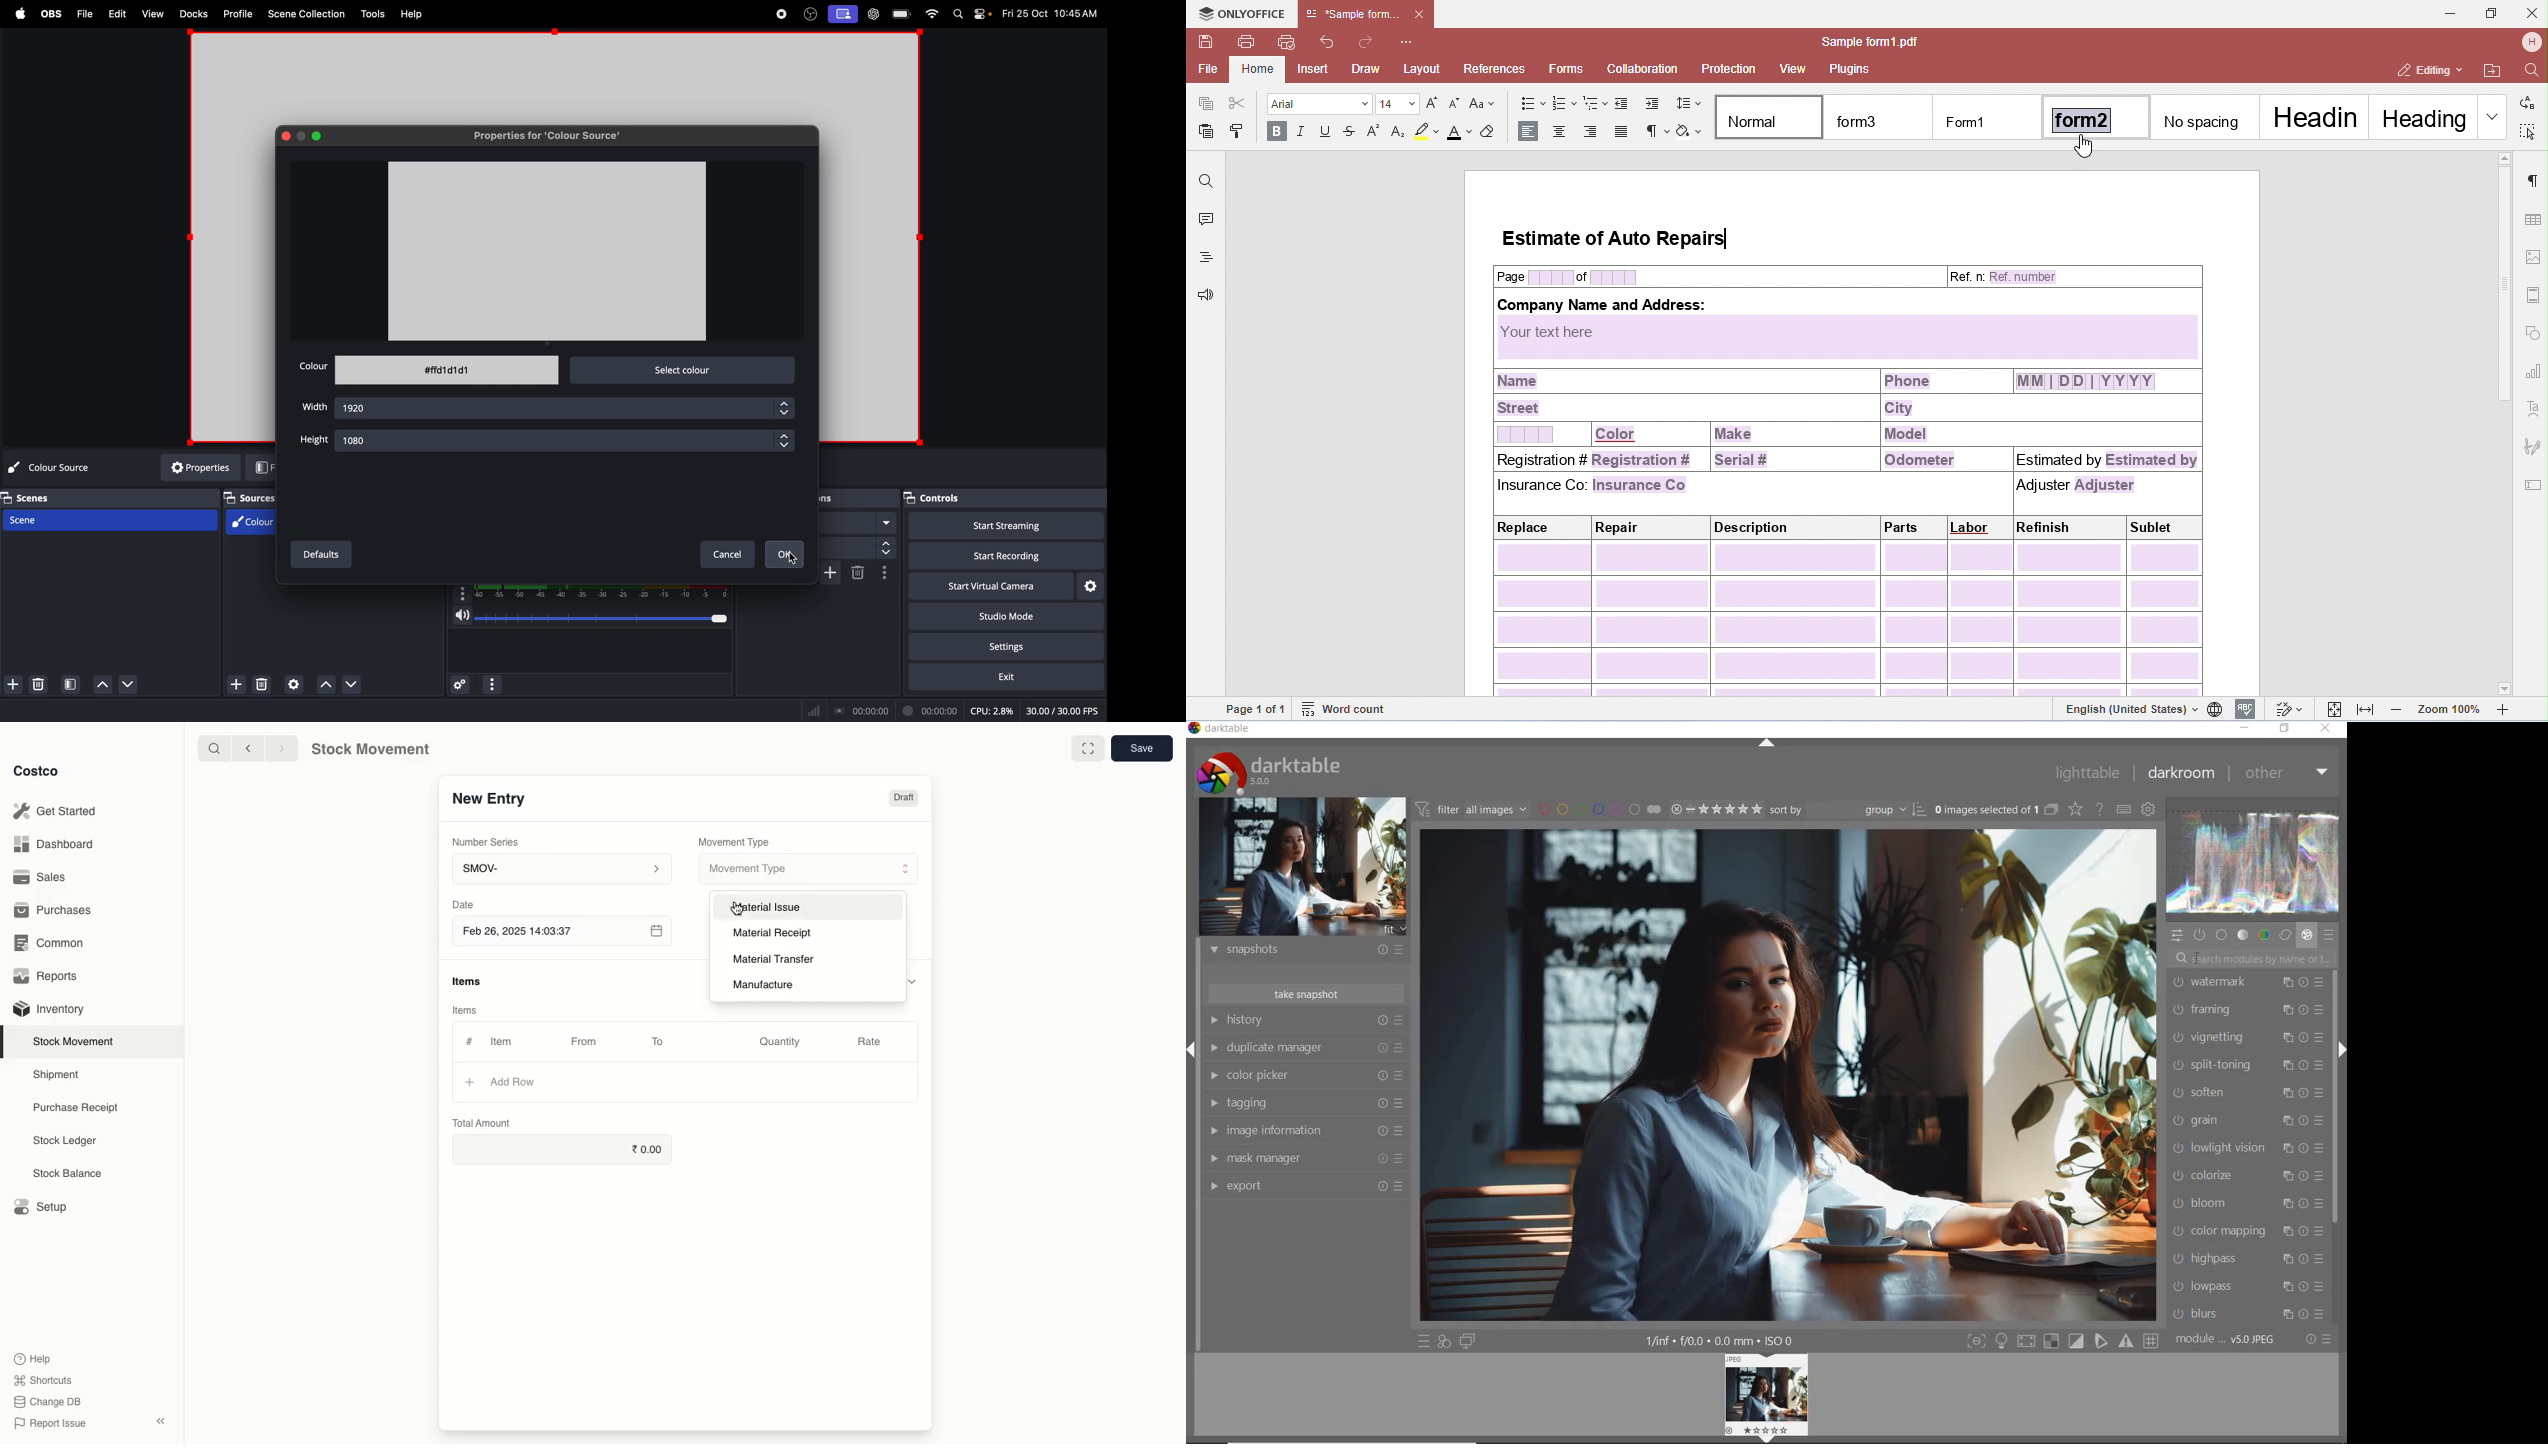 The width and height of the screenshot is (2548, 1456). I want to click on reset or presets & preferences, so click(2319, 1340).